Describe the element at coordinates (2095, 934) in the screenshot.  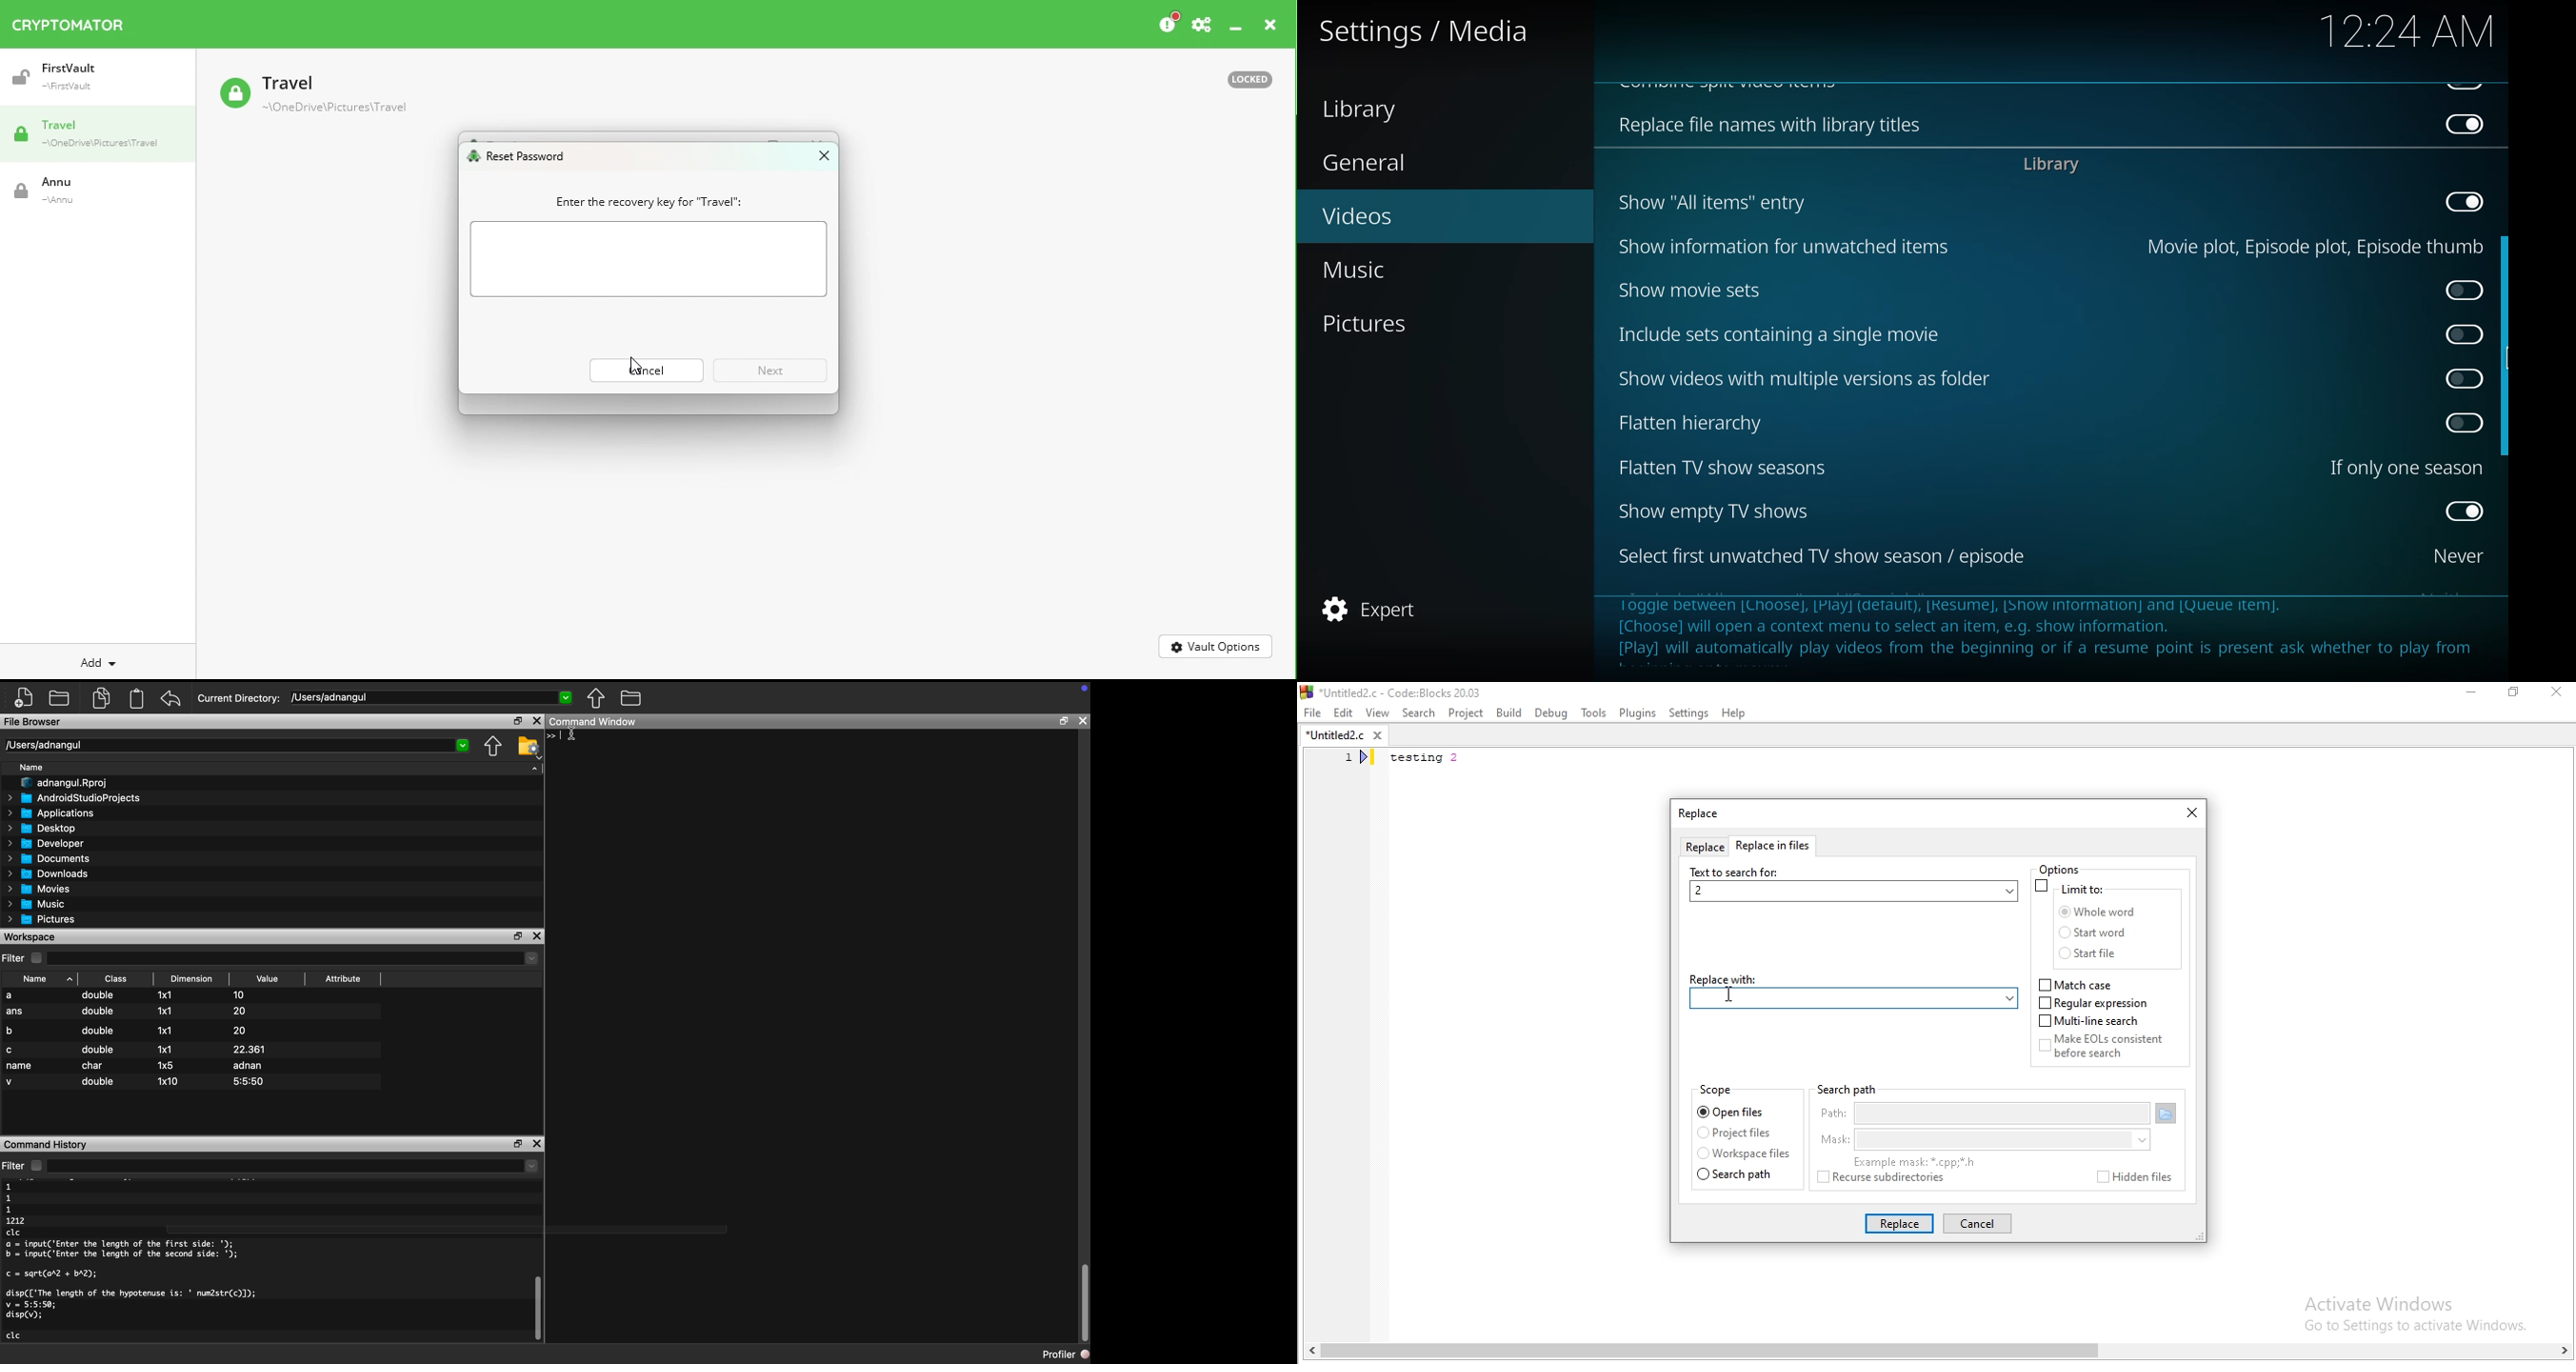
I see `start word` at that location.